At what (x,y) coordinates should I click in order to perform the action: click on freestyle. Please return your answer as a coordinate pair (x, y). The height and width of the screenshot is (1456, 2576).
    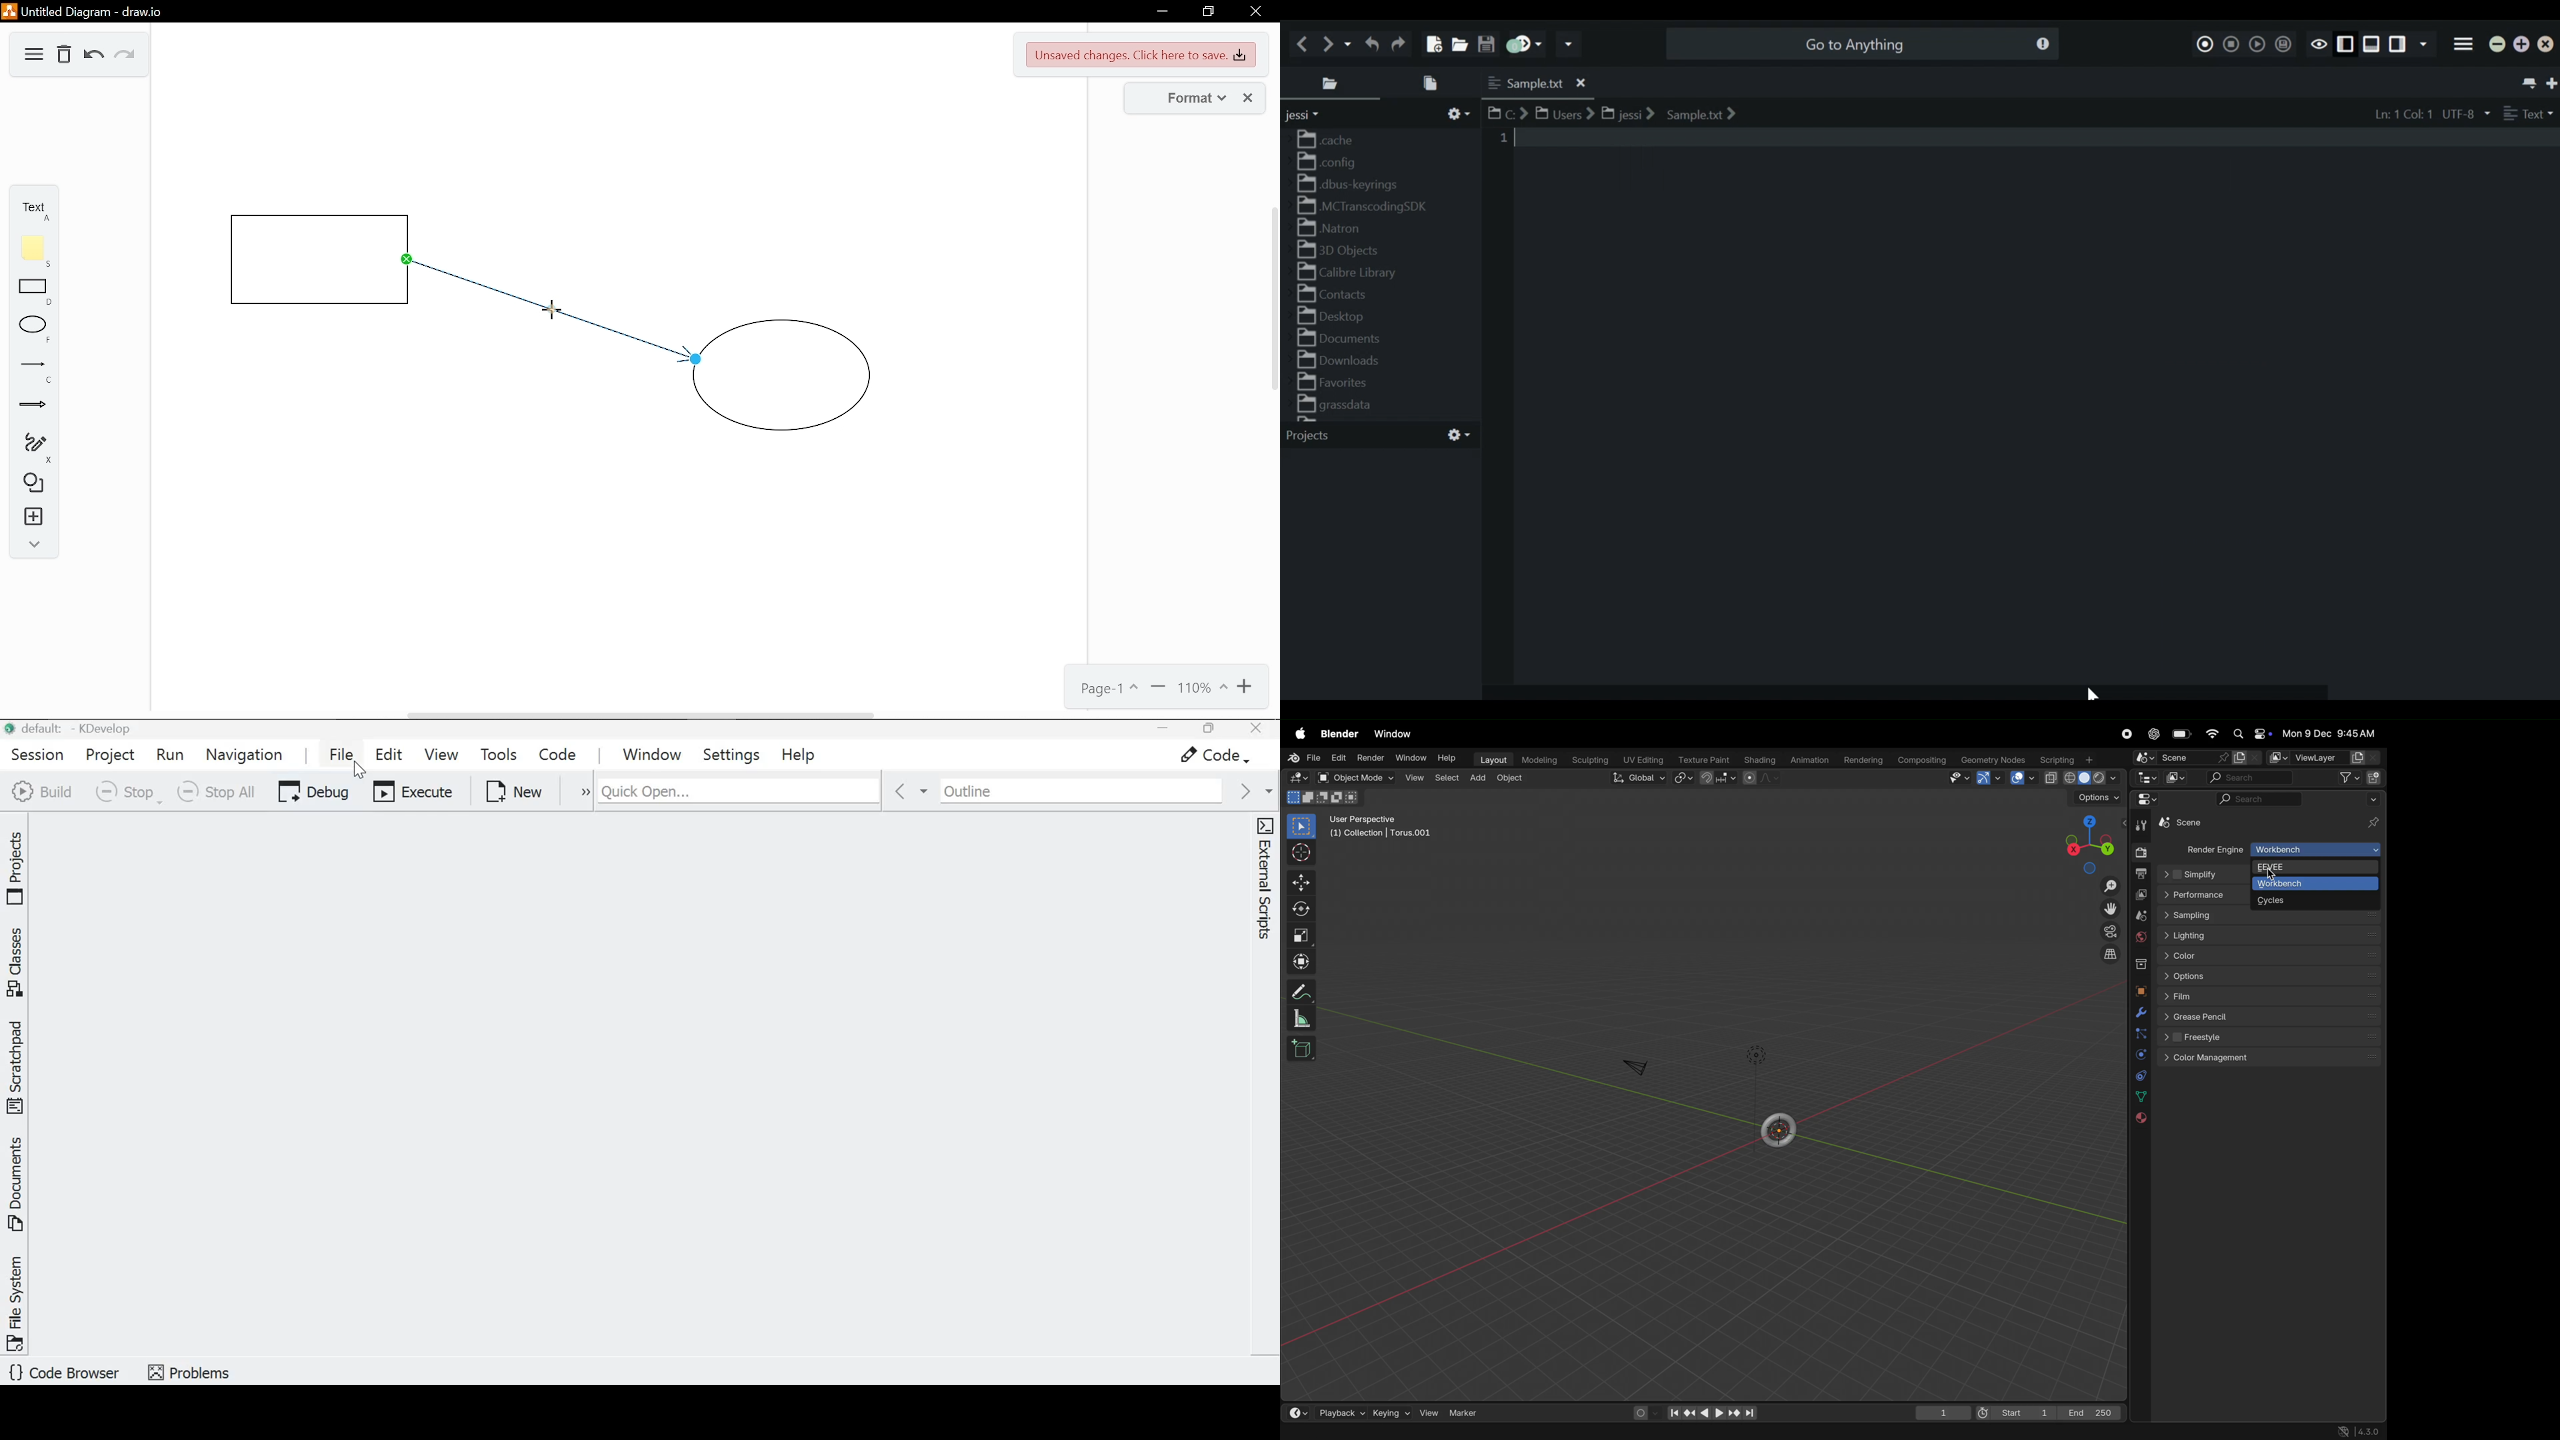
    Looking at the image, I should click on (2272, 1040).